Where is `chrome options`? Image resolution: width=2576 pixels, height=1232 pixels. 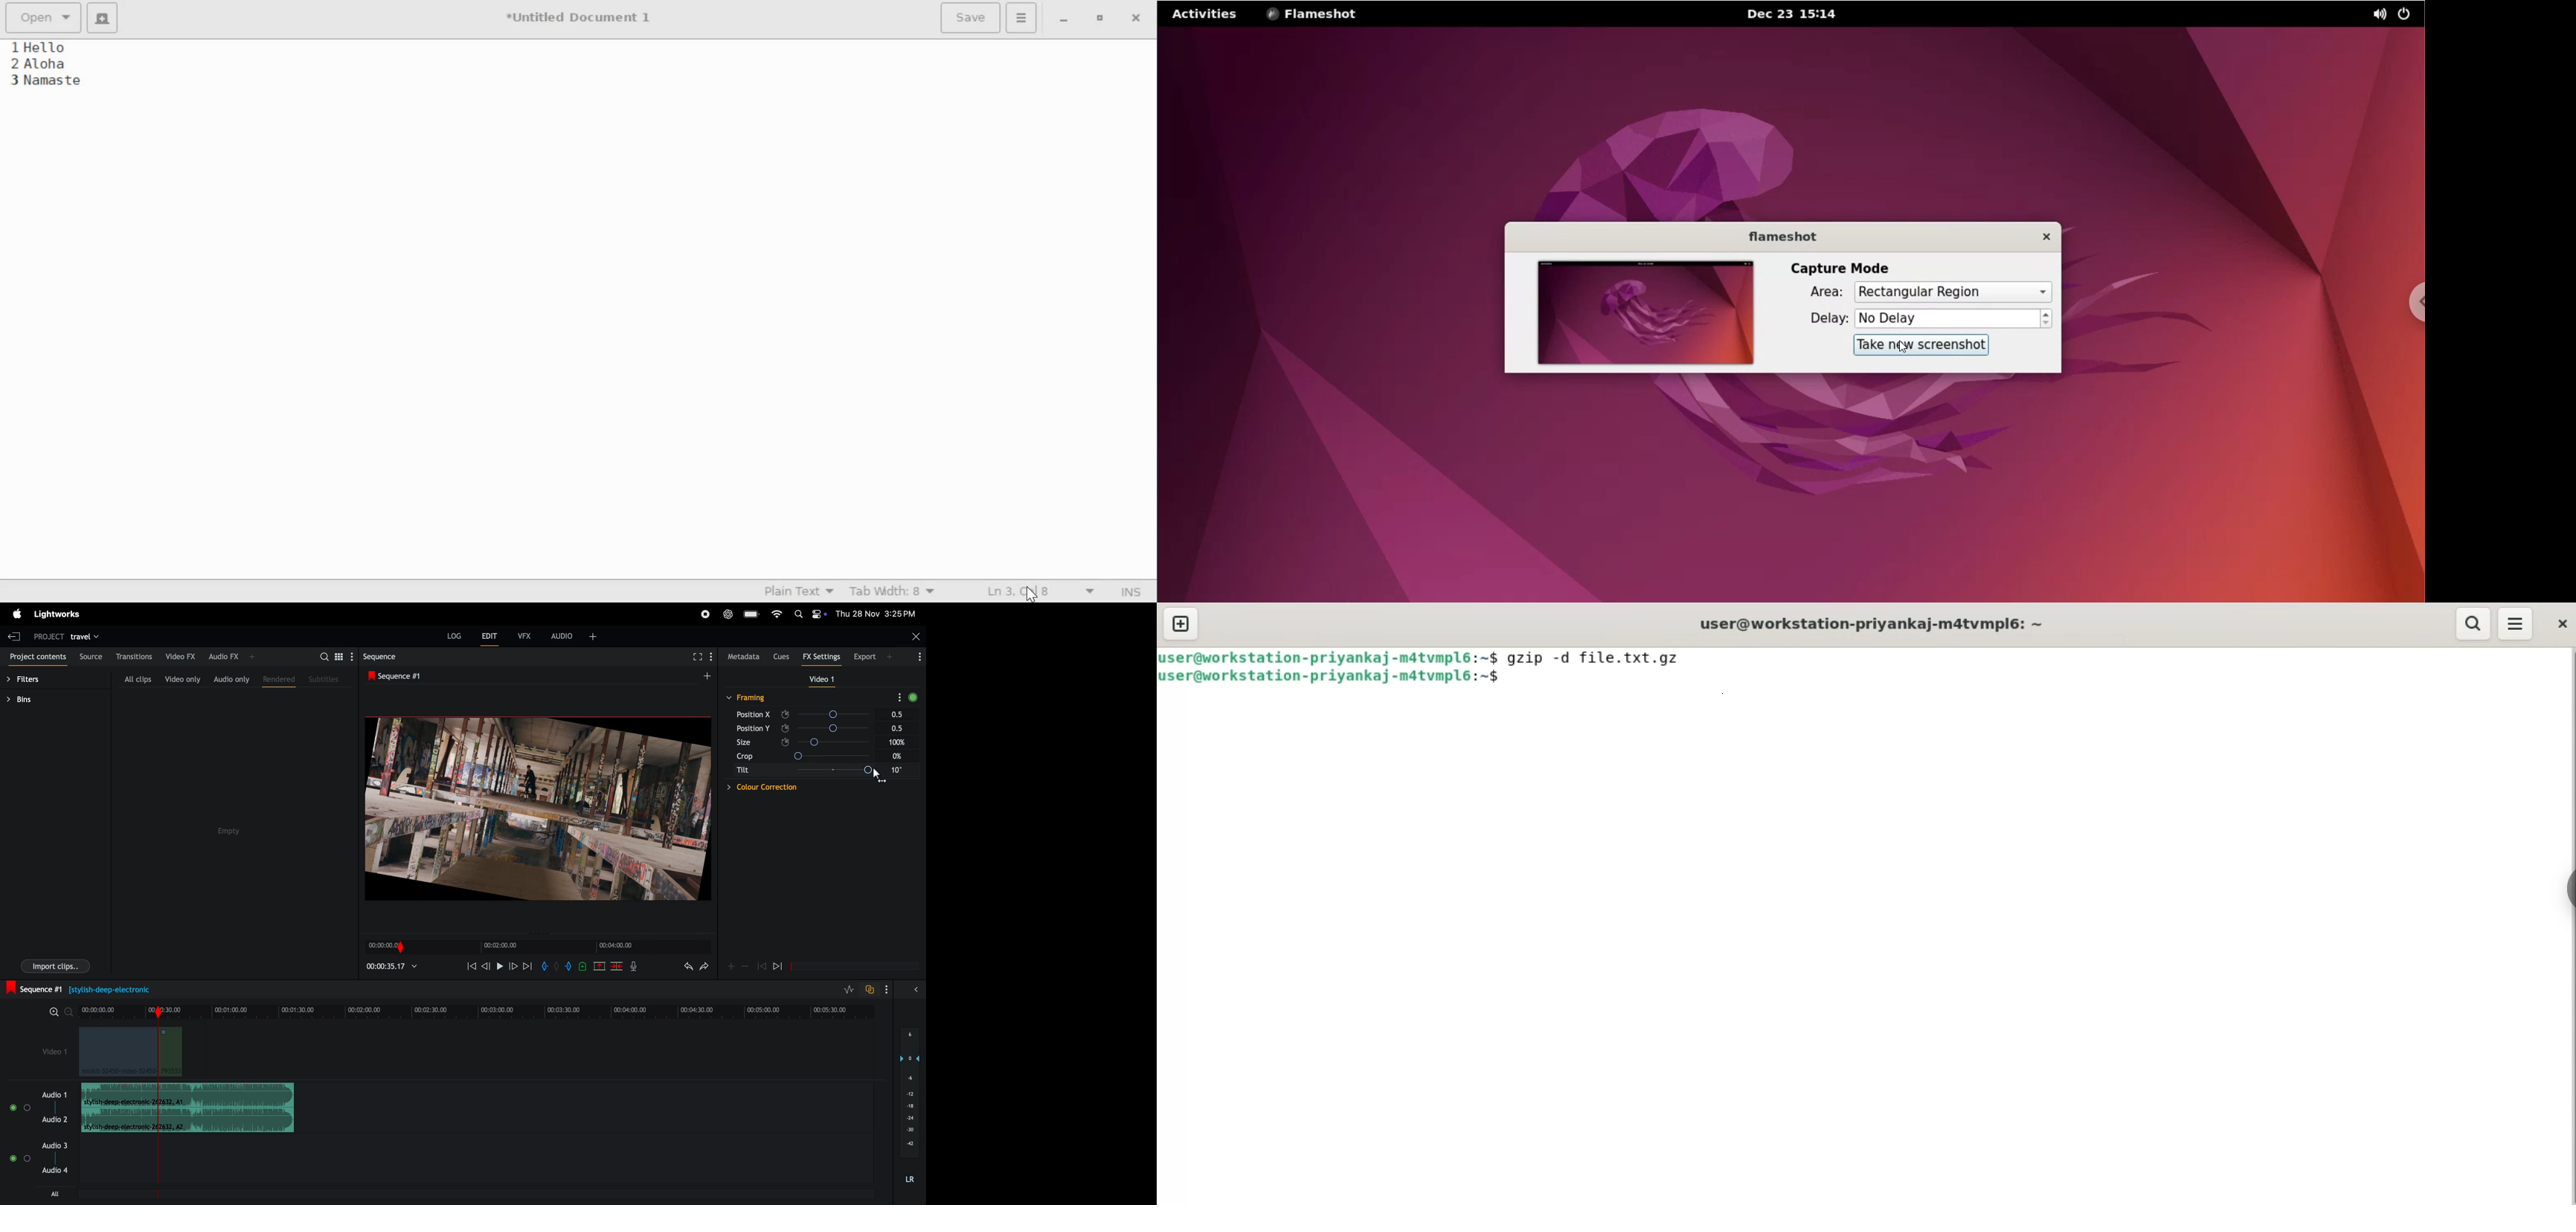 chrome options is located at coordinates (2407, 301).